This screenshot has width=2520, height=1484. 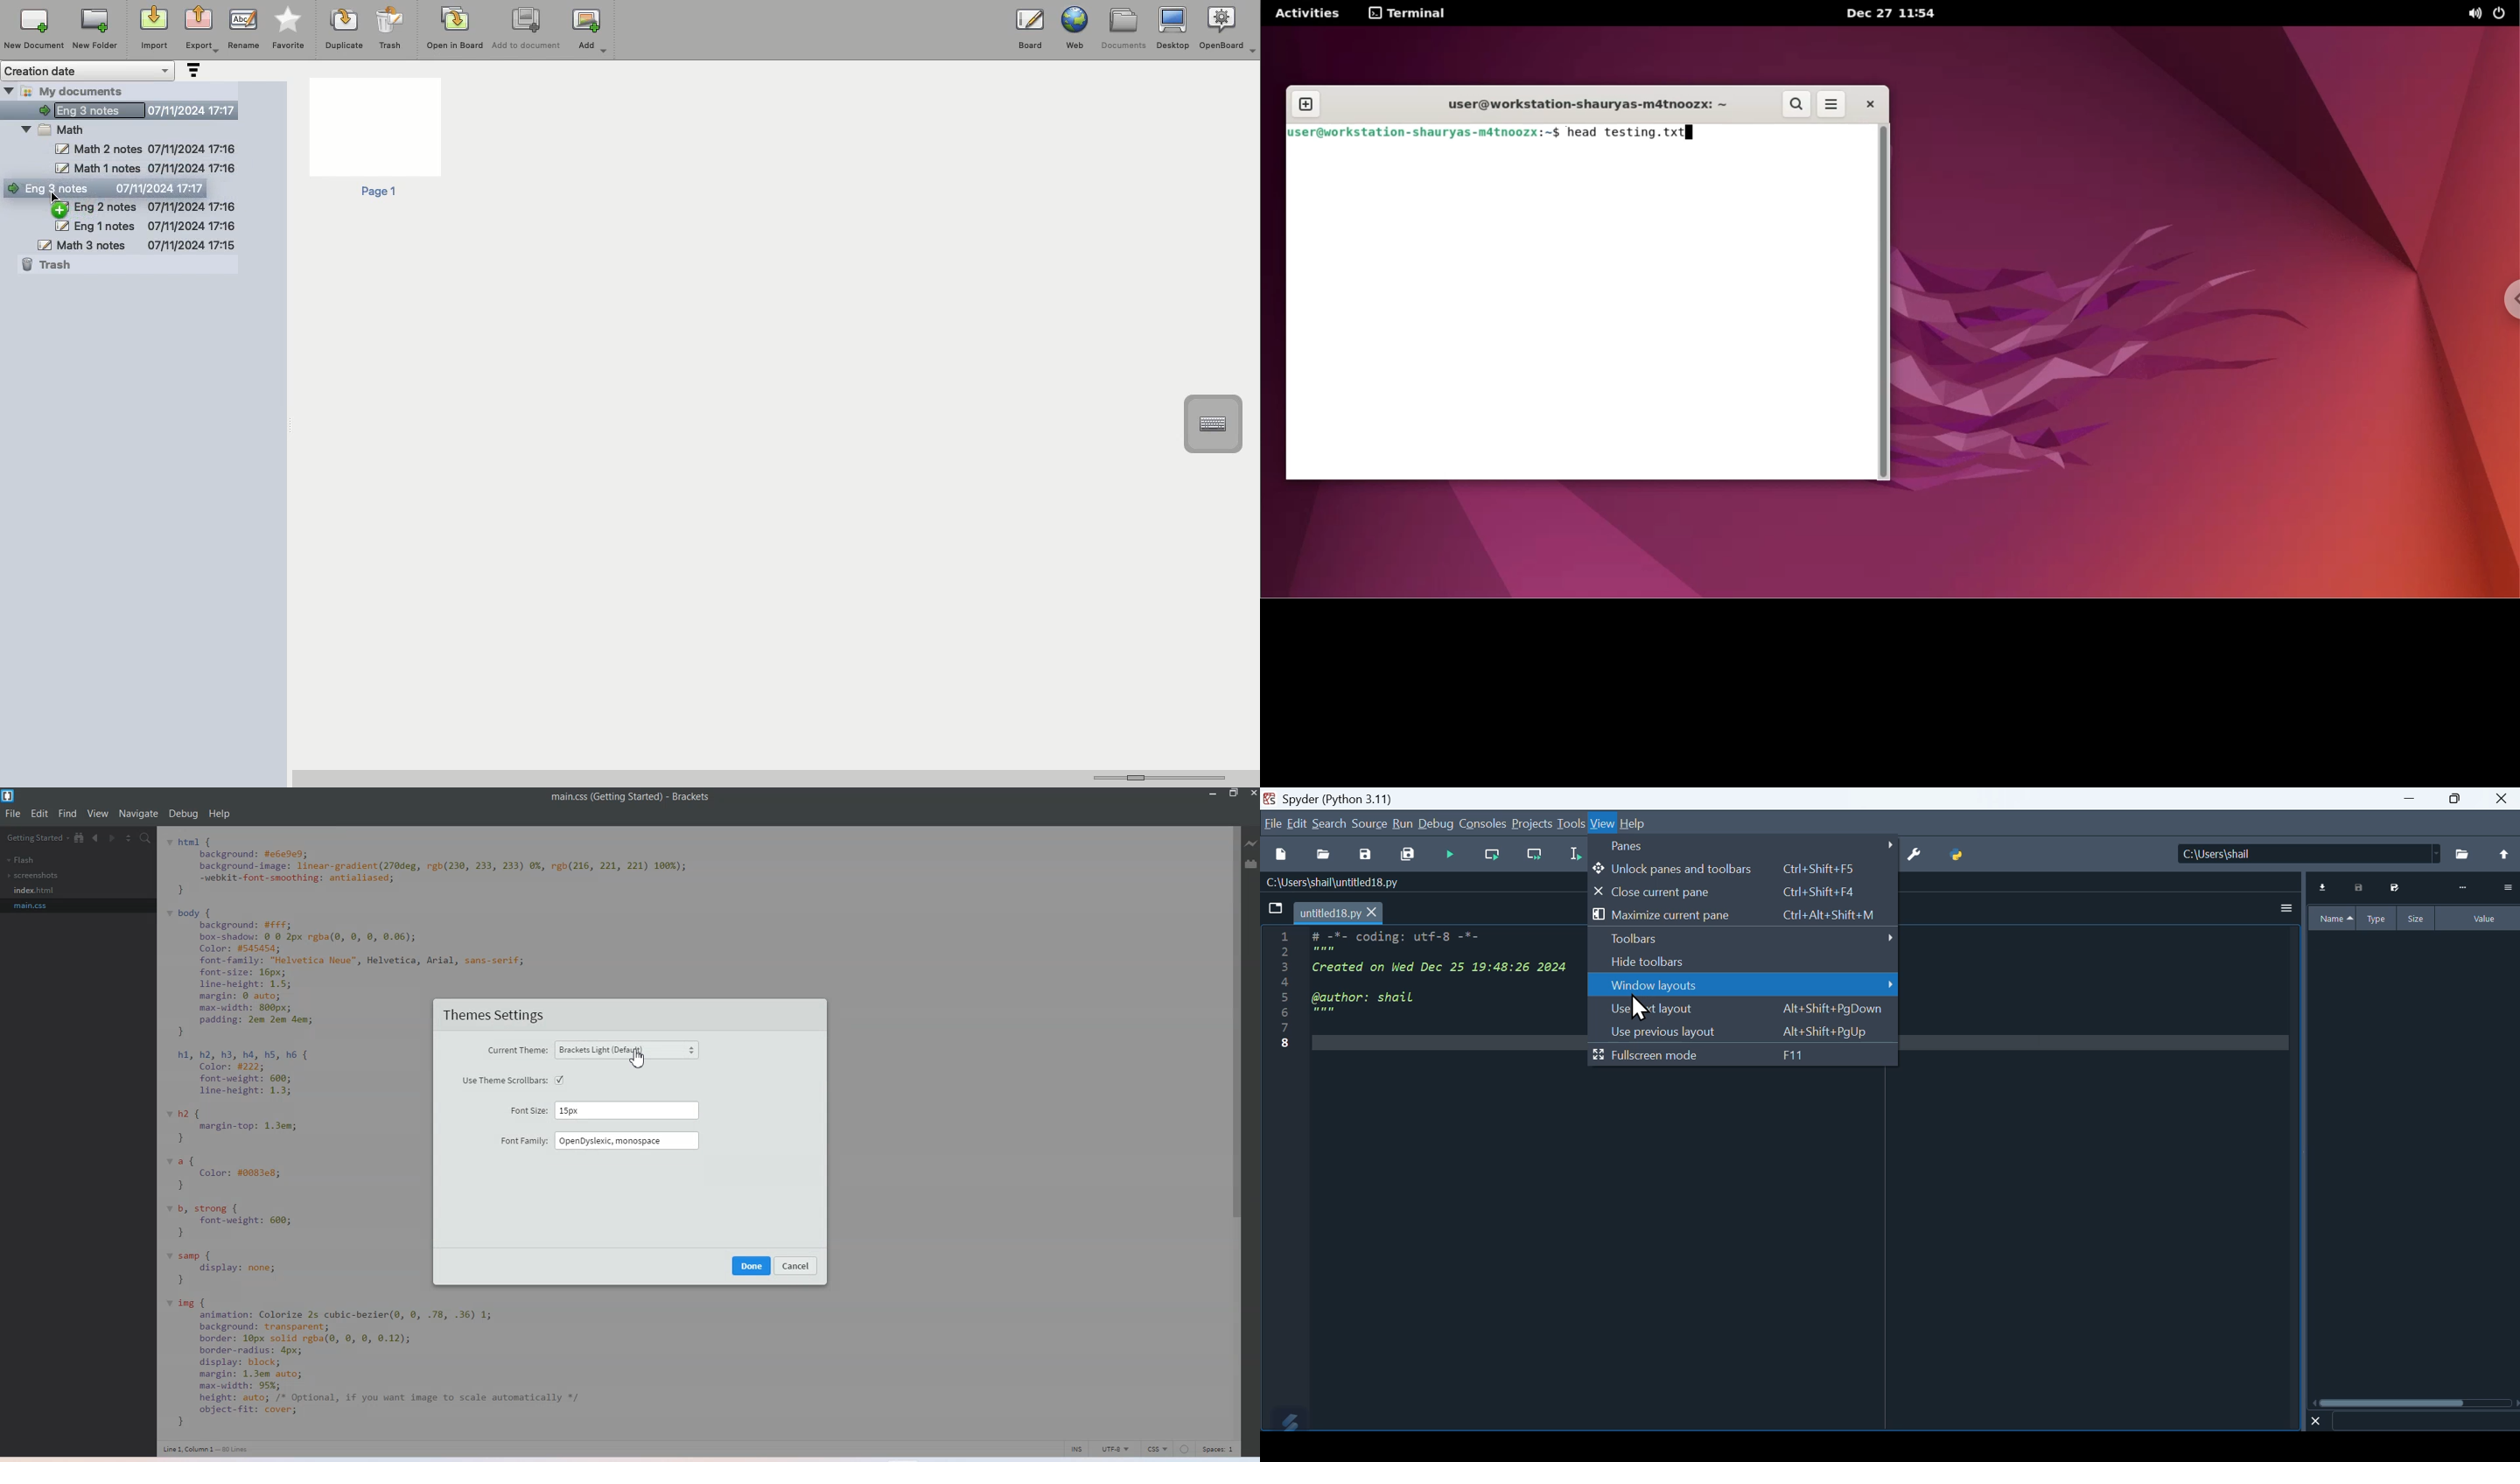 What do you see at coordinates (1365, 857) in the screenshot?
I see `save` at bounding box center [1365, 857].